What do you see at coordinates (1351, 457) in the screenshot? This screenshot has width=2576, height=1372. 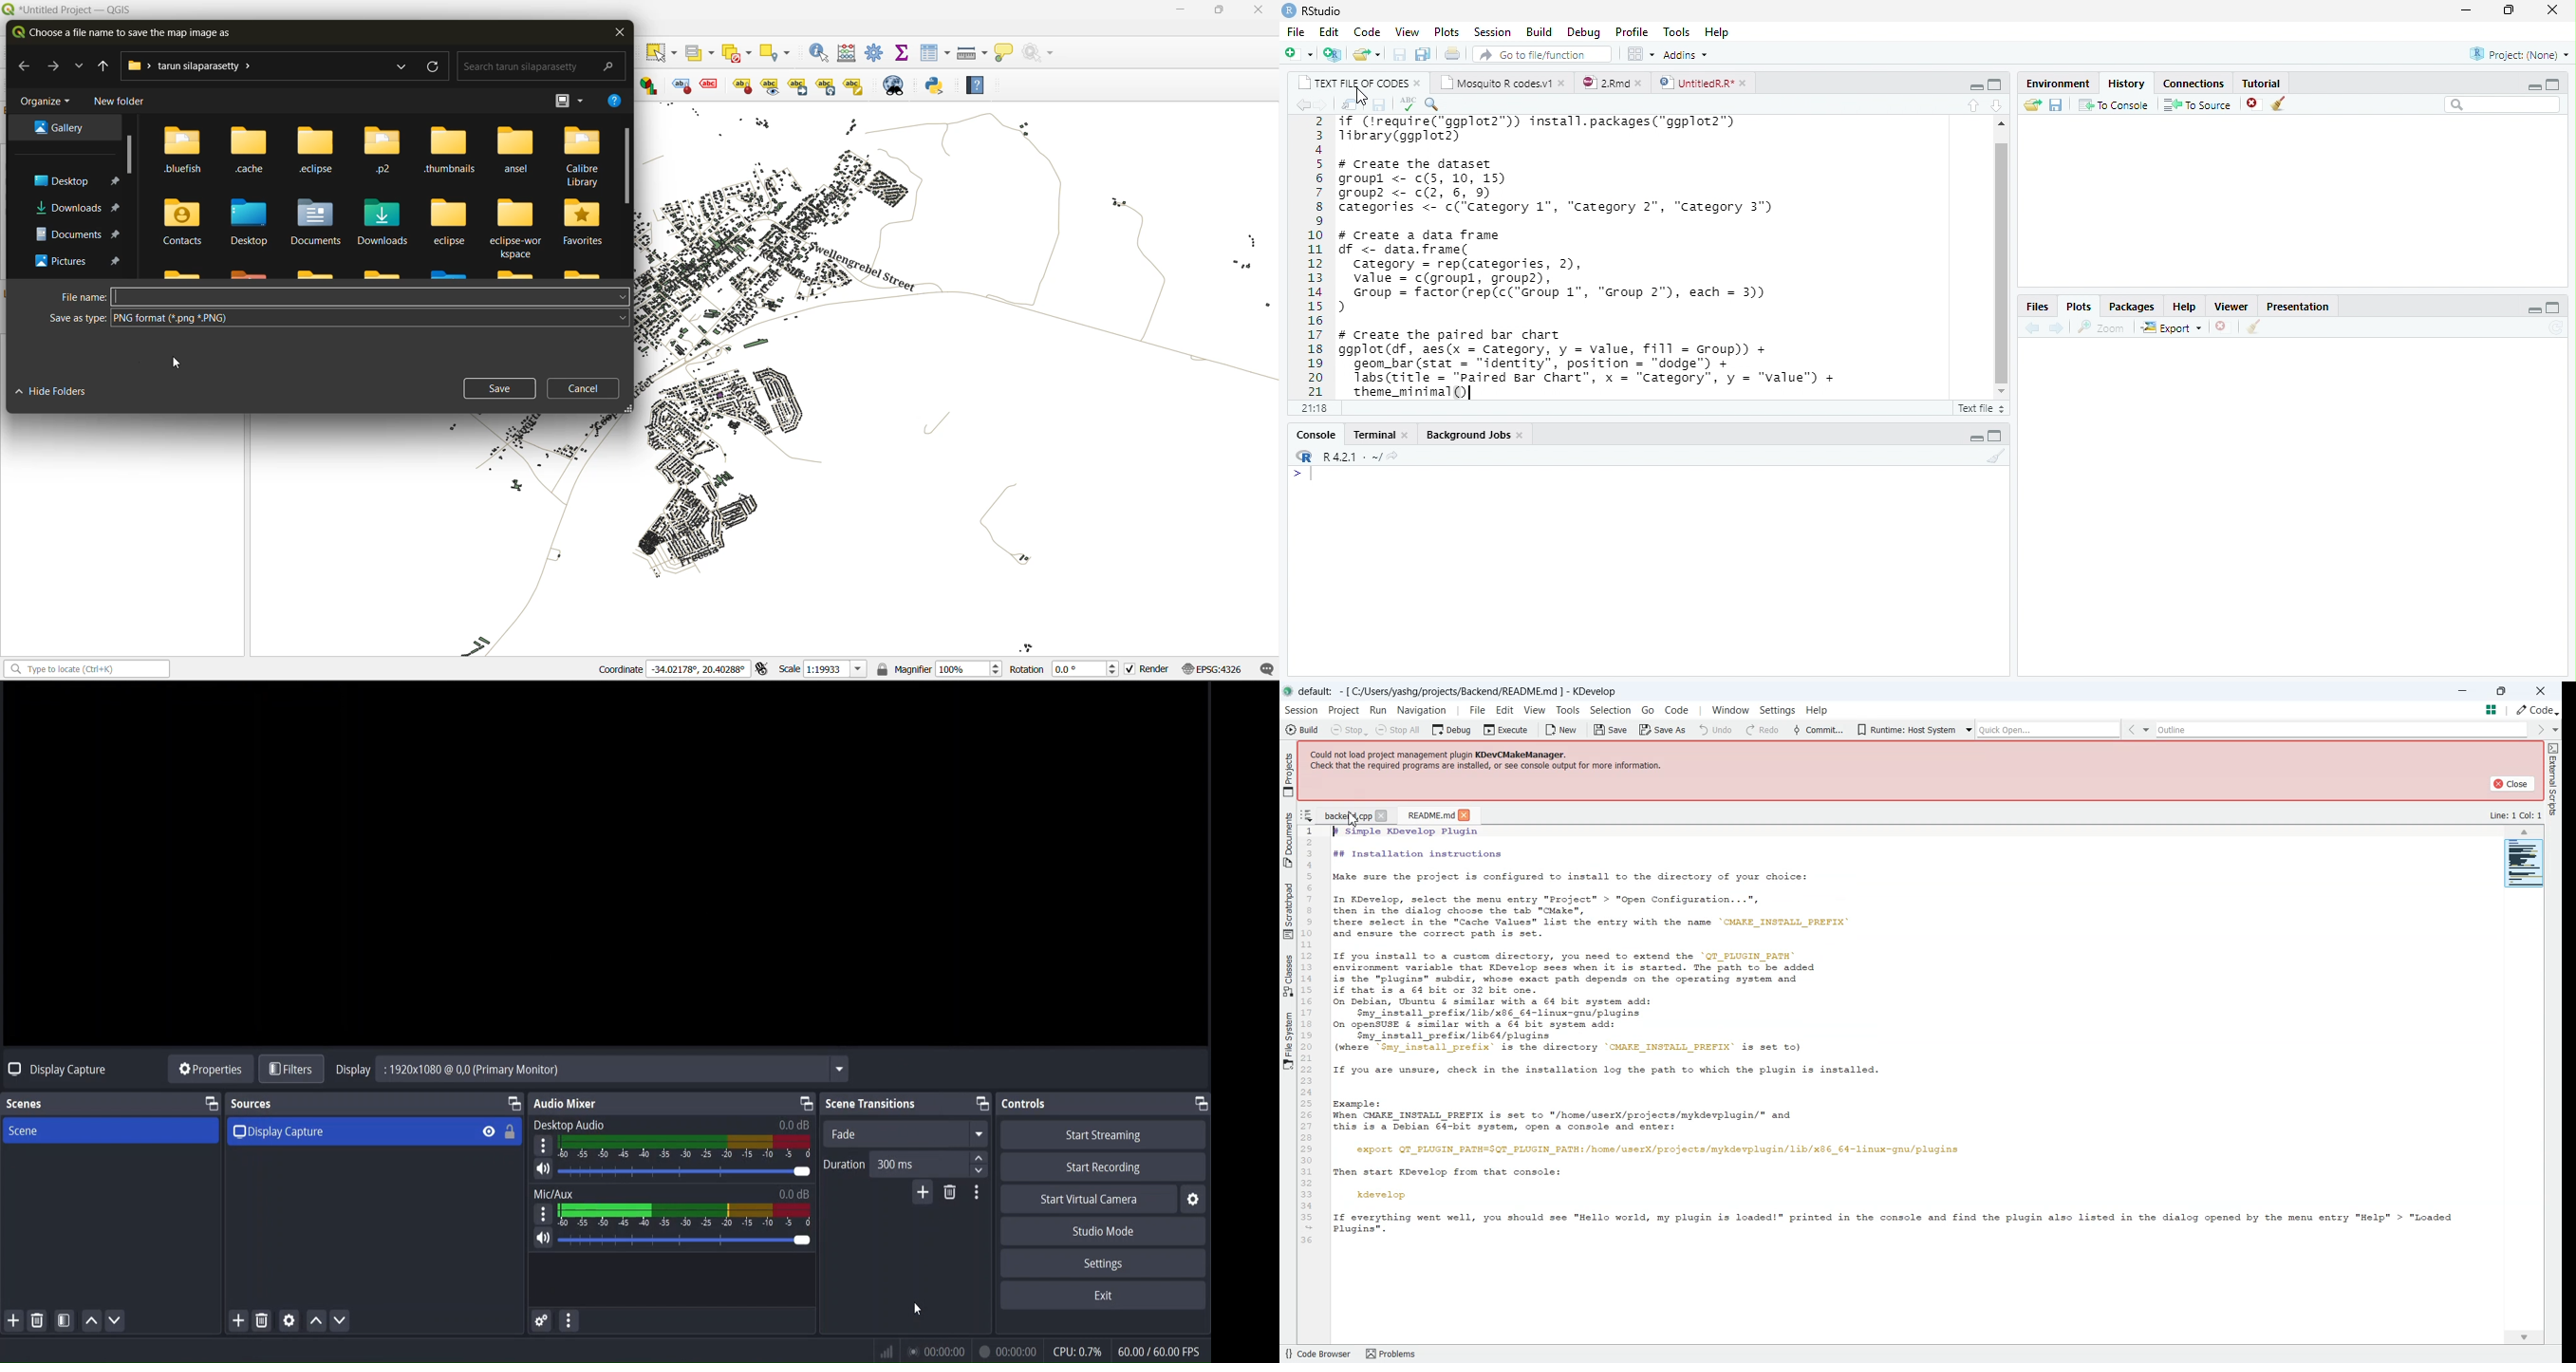 I see `R 4.2.1~/` at bounding box center [1351, 457].